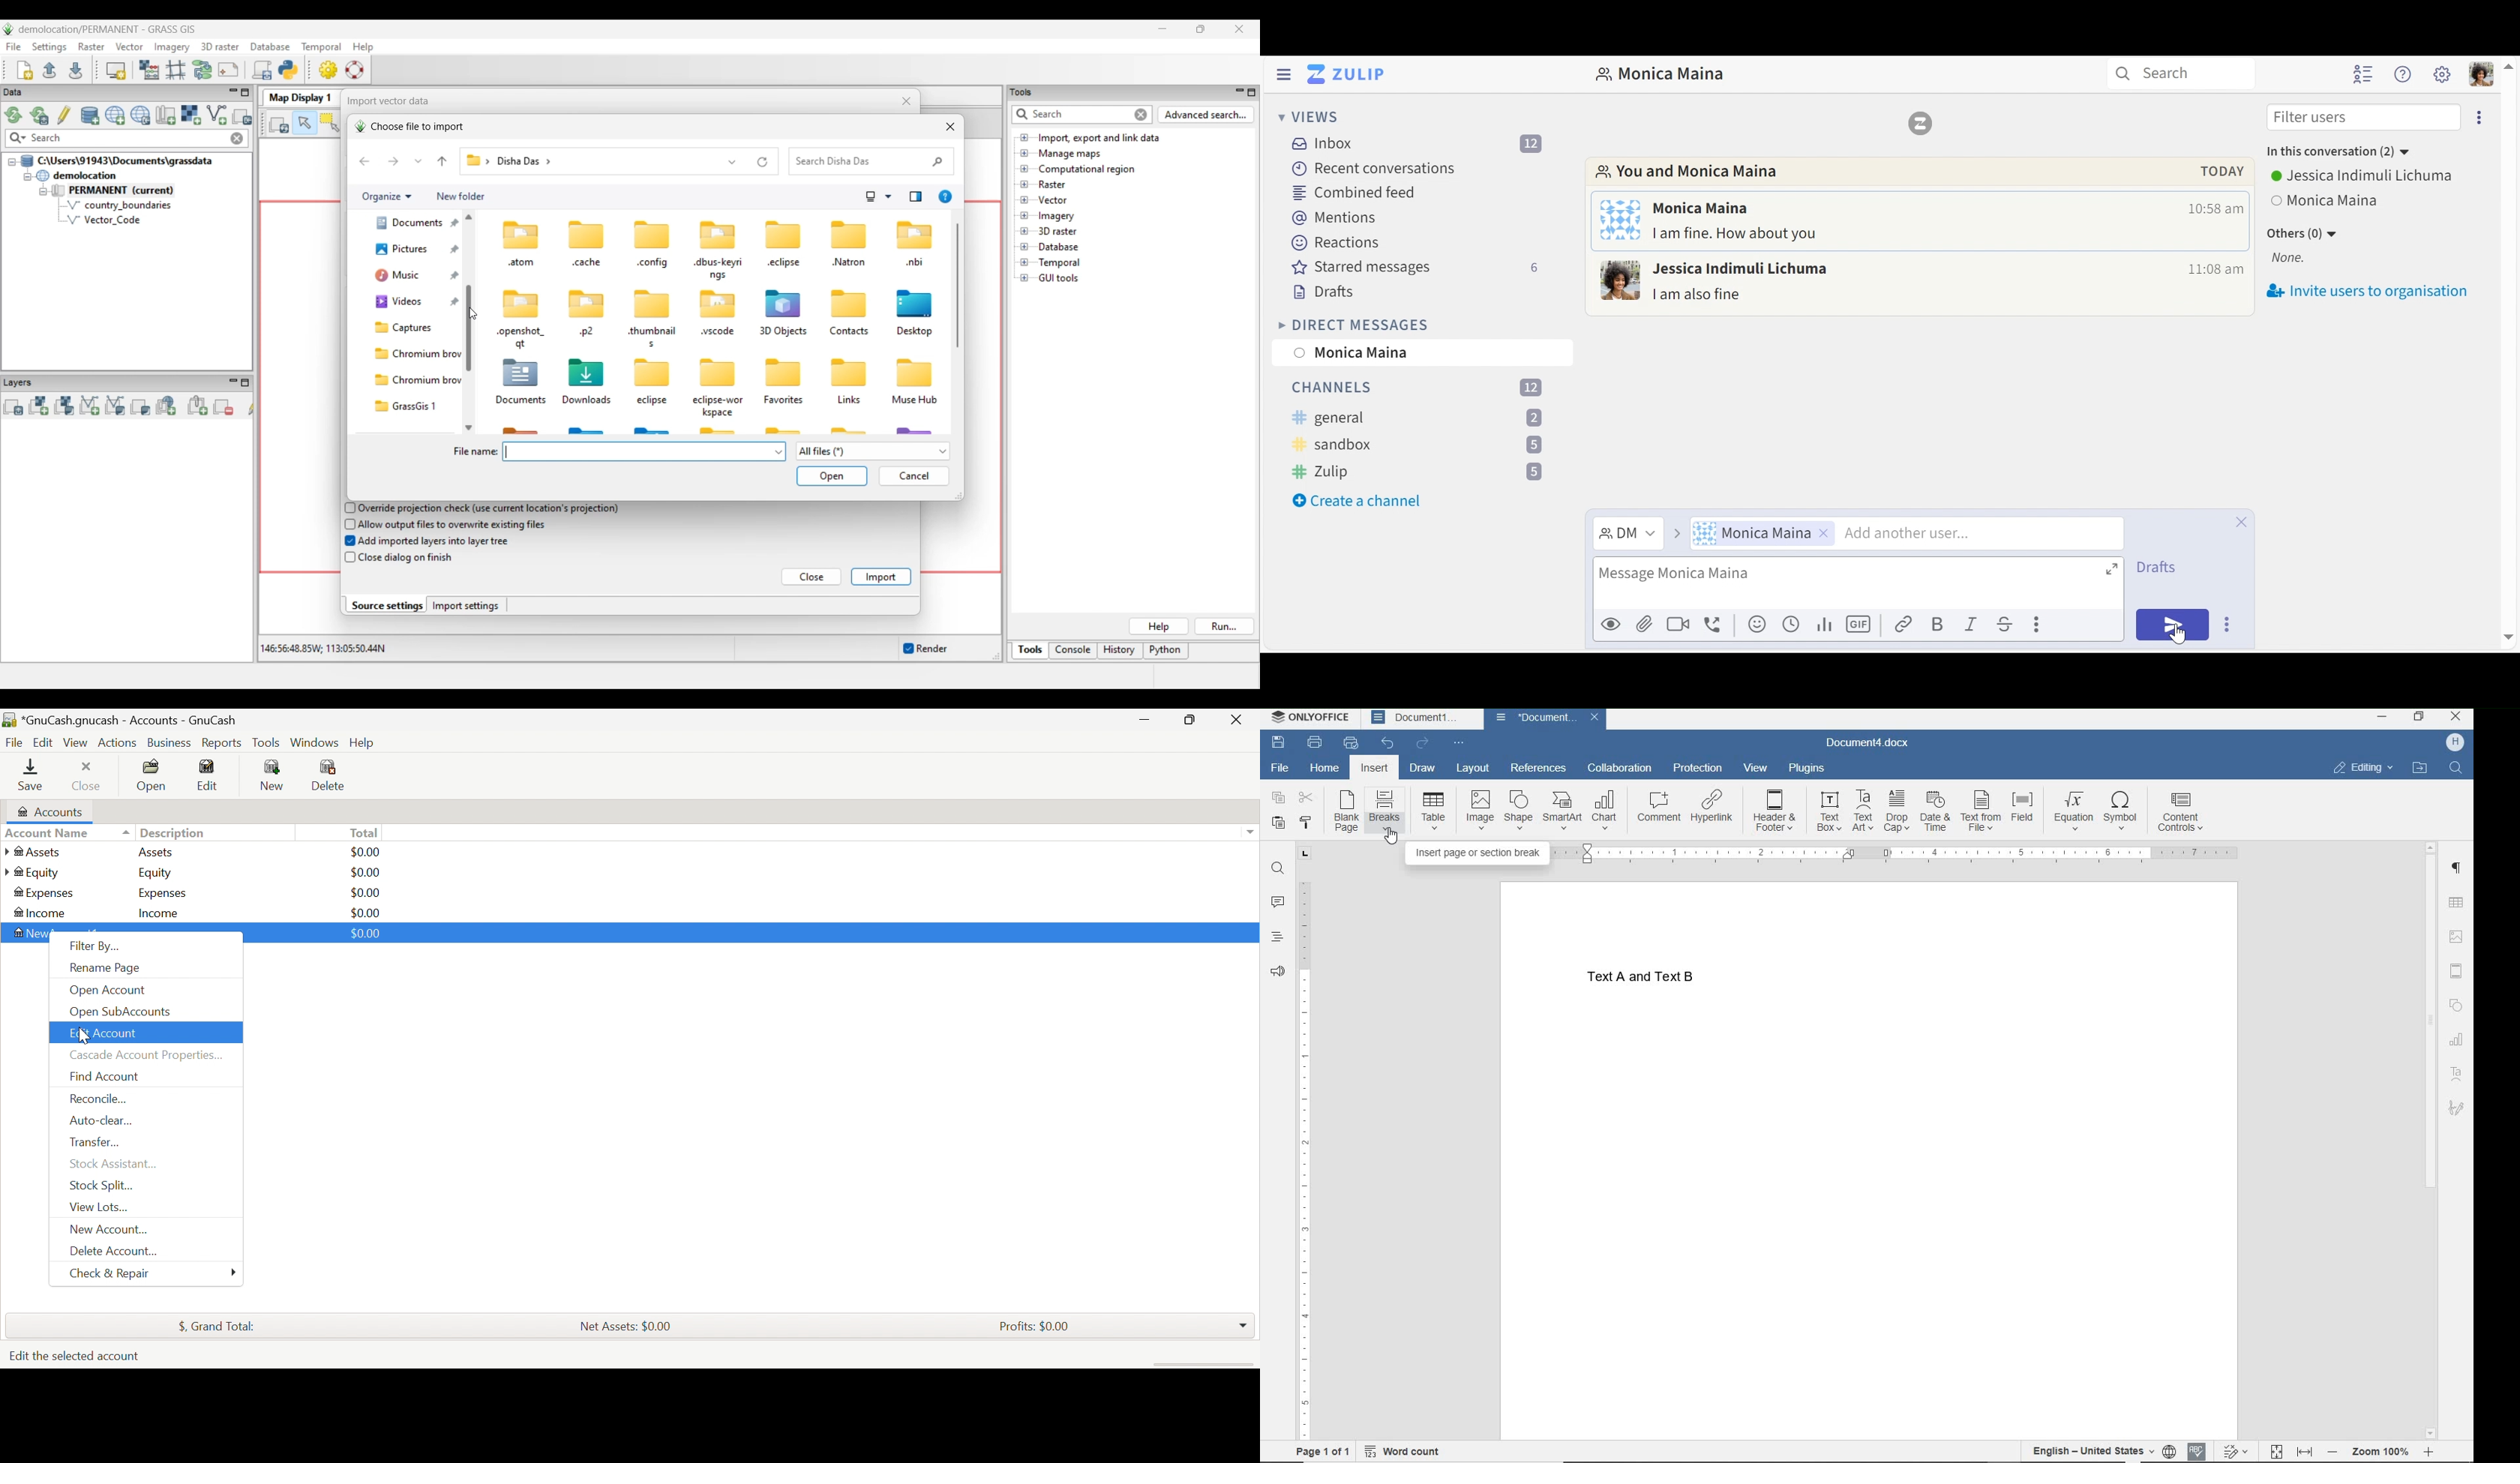  I want to click on User, so click(1763, 533).